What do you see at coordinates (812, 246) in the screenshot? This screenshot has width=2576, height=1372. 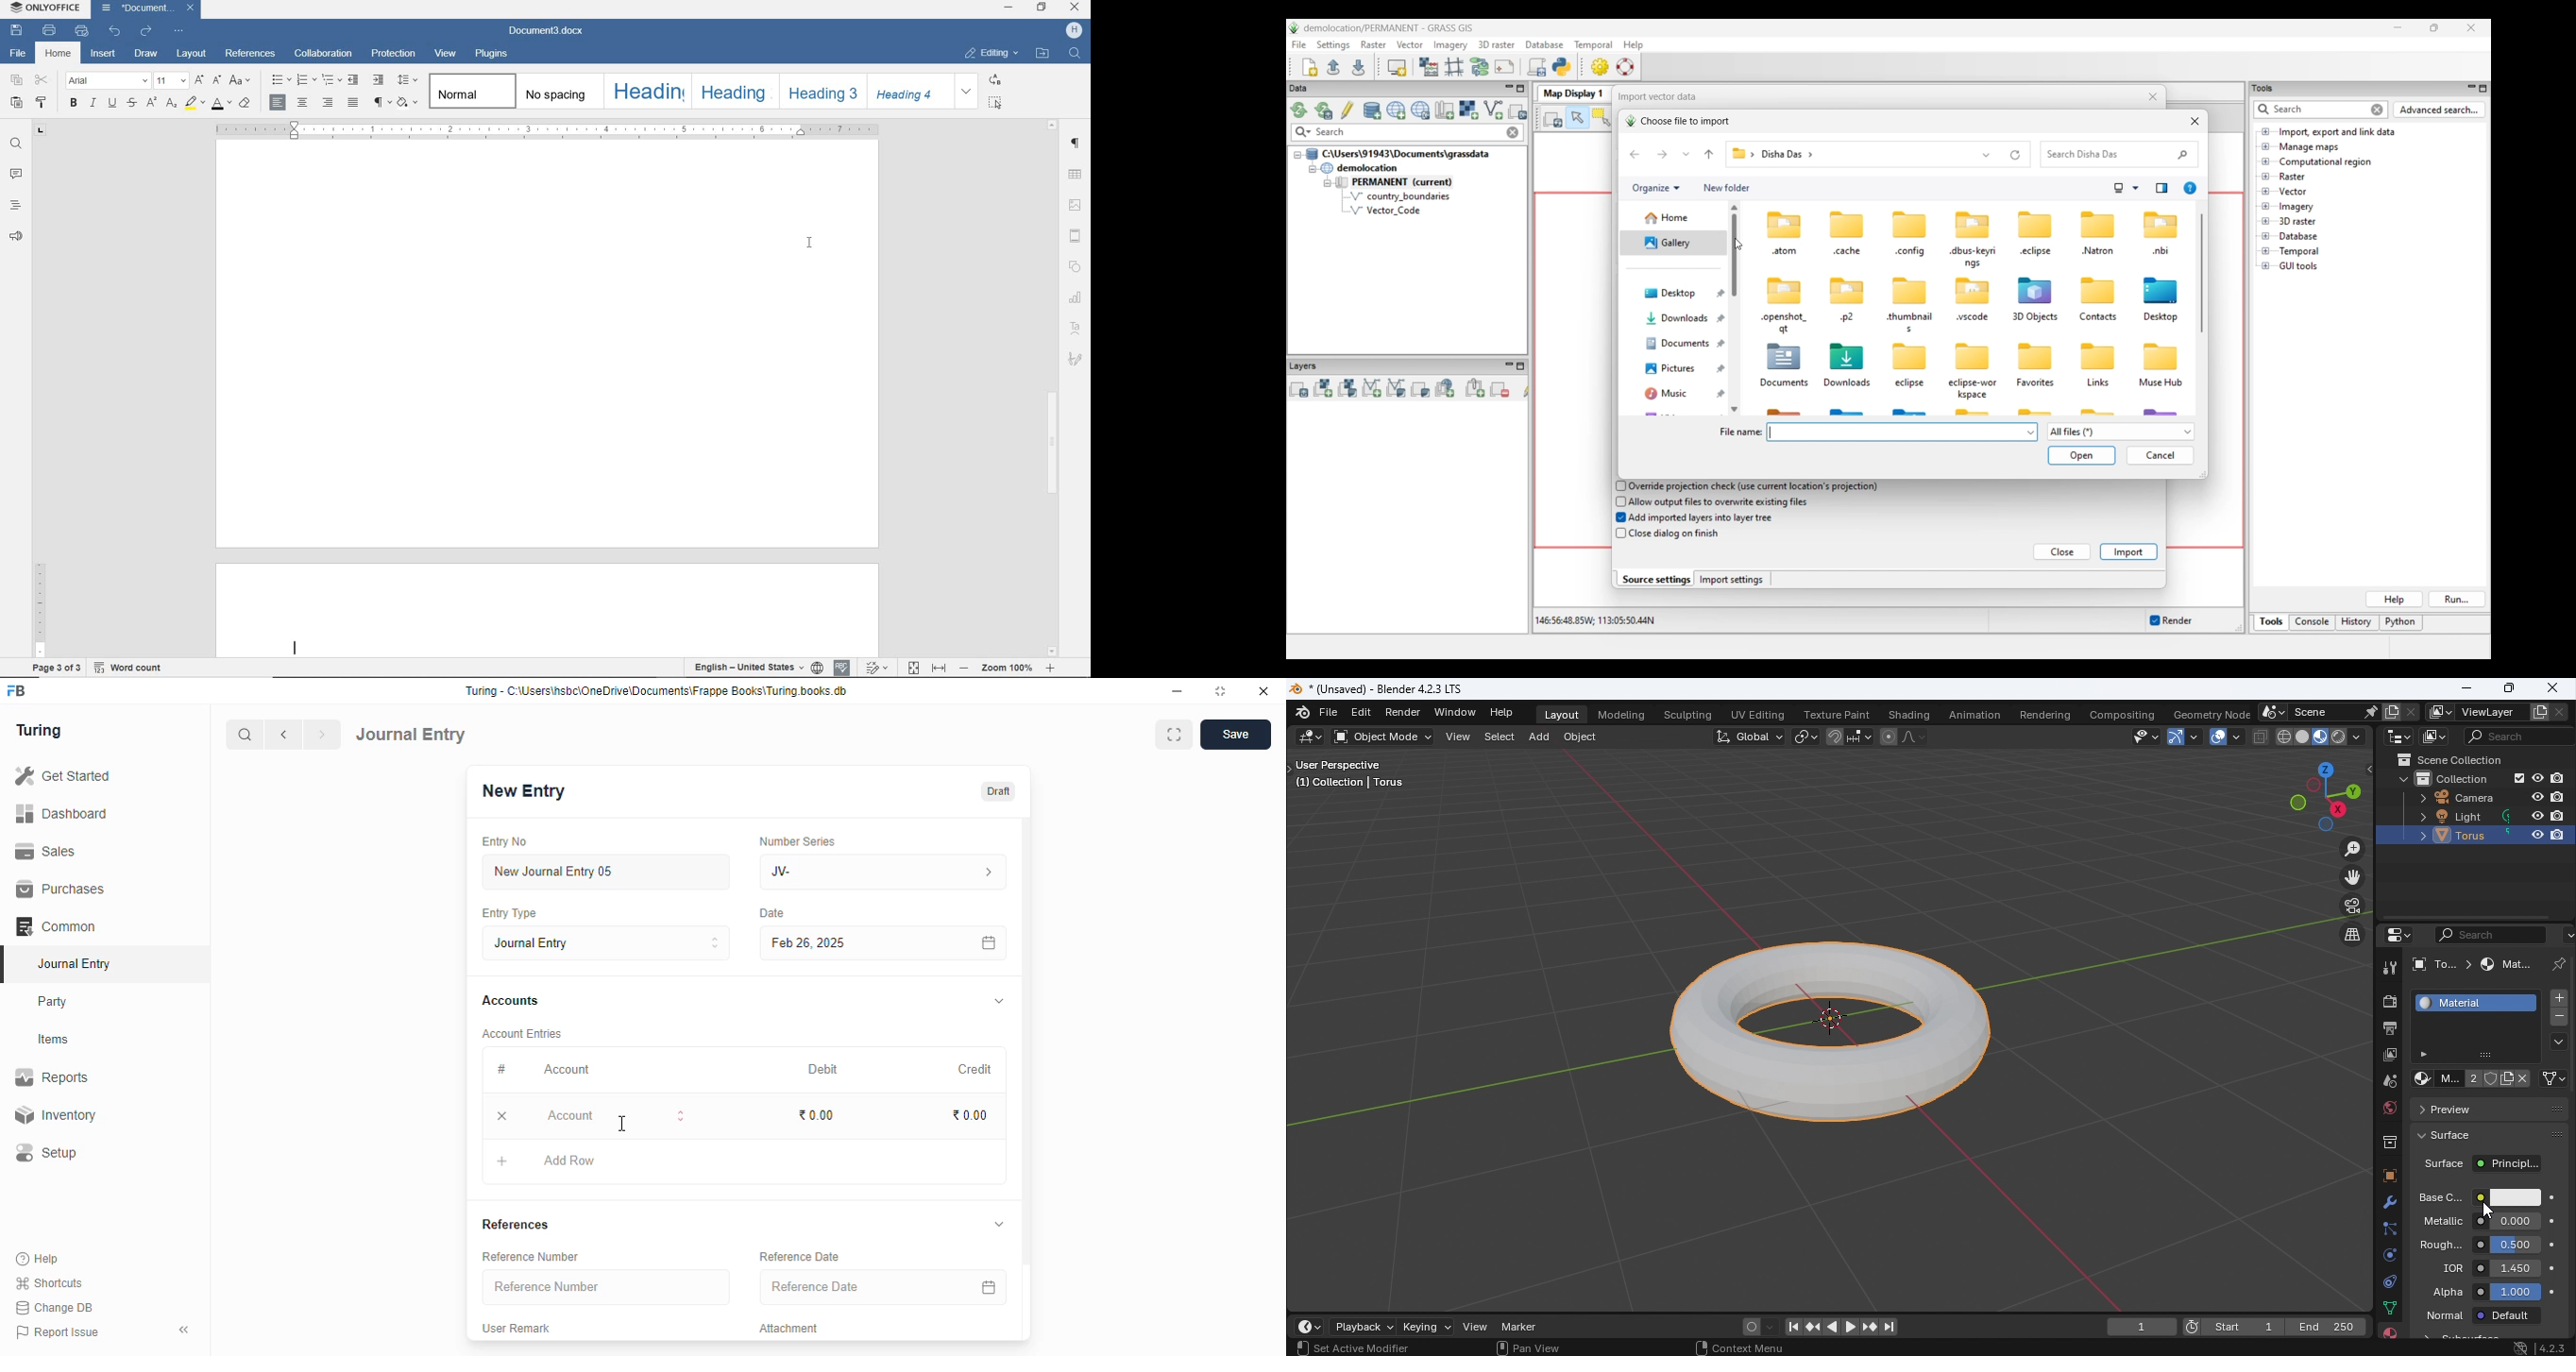 I see `Text cursor` at bounding box center [812, 246].